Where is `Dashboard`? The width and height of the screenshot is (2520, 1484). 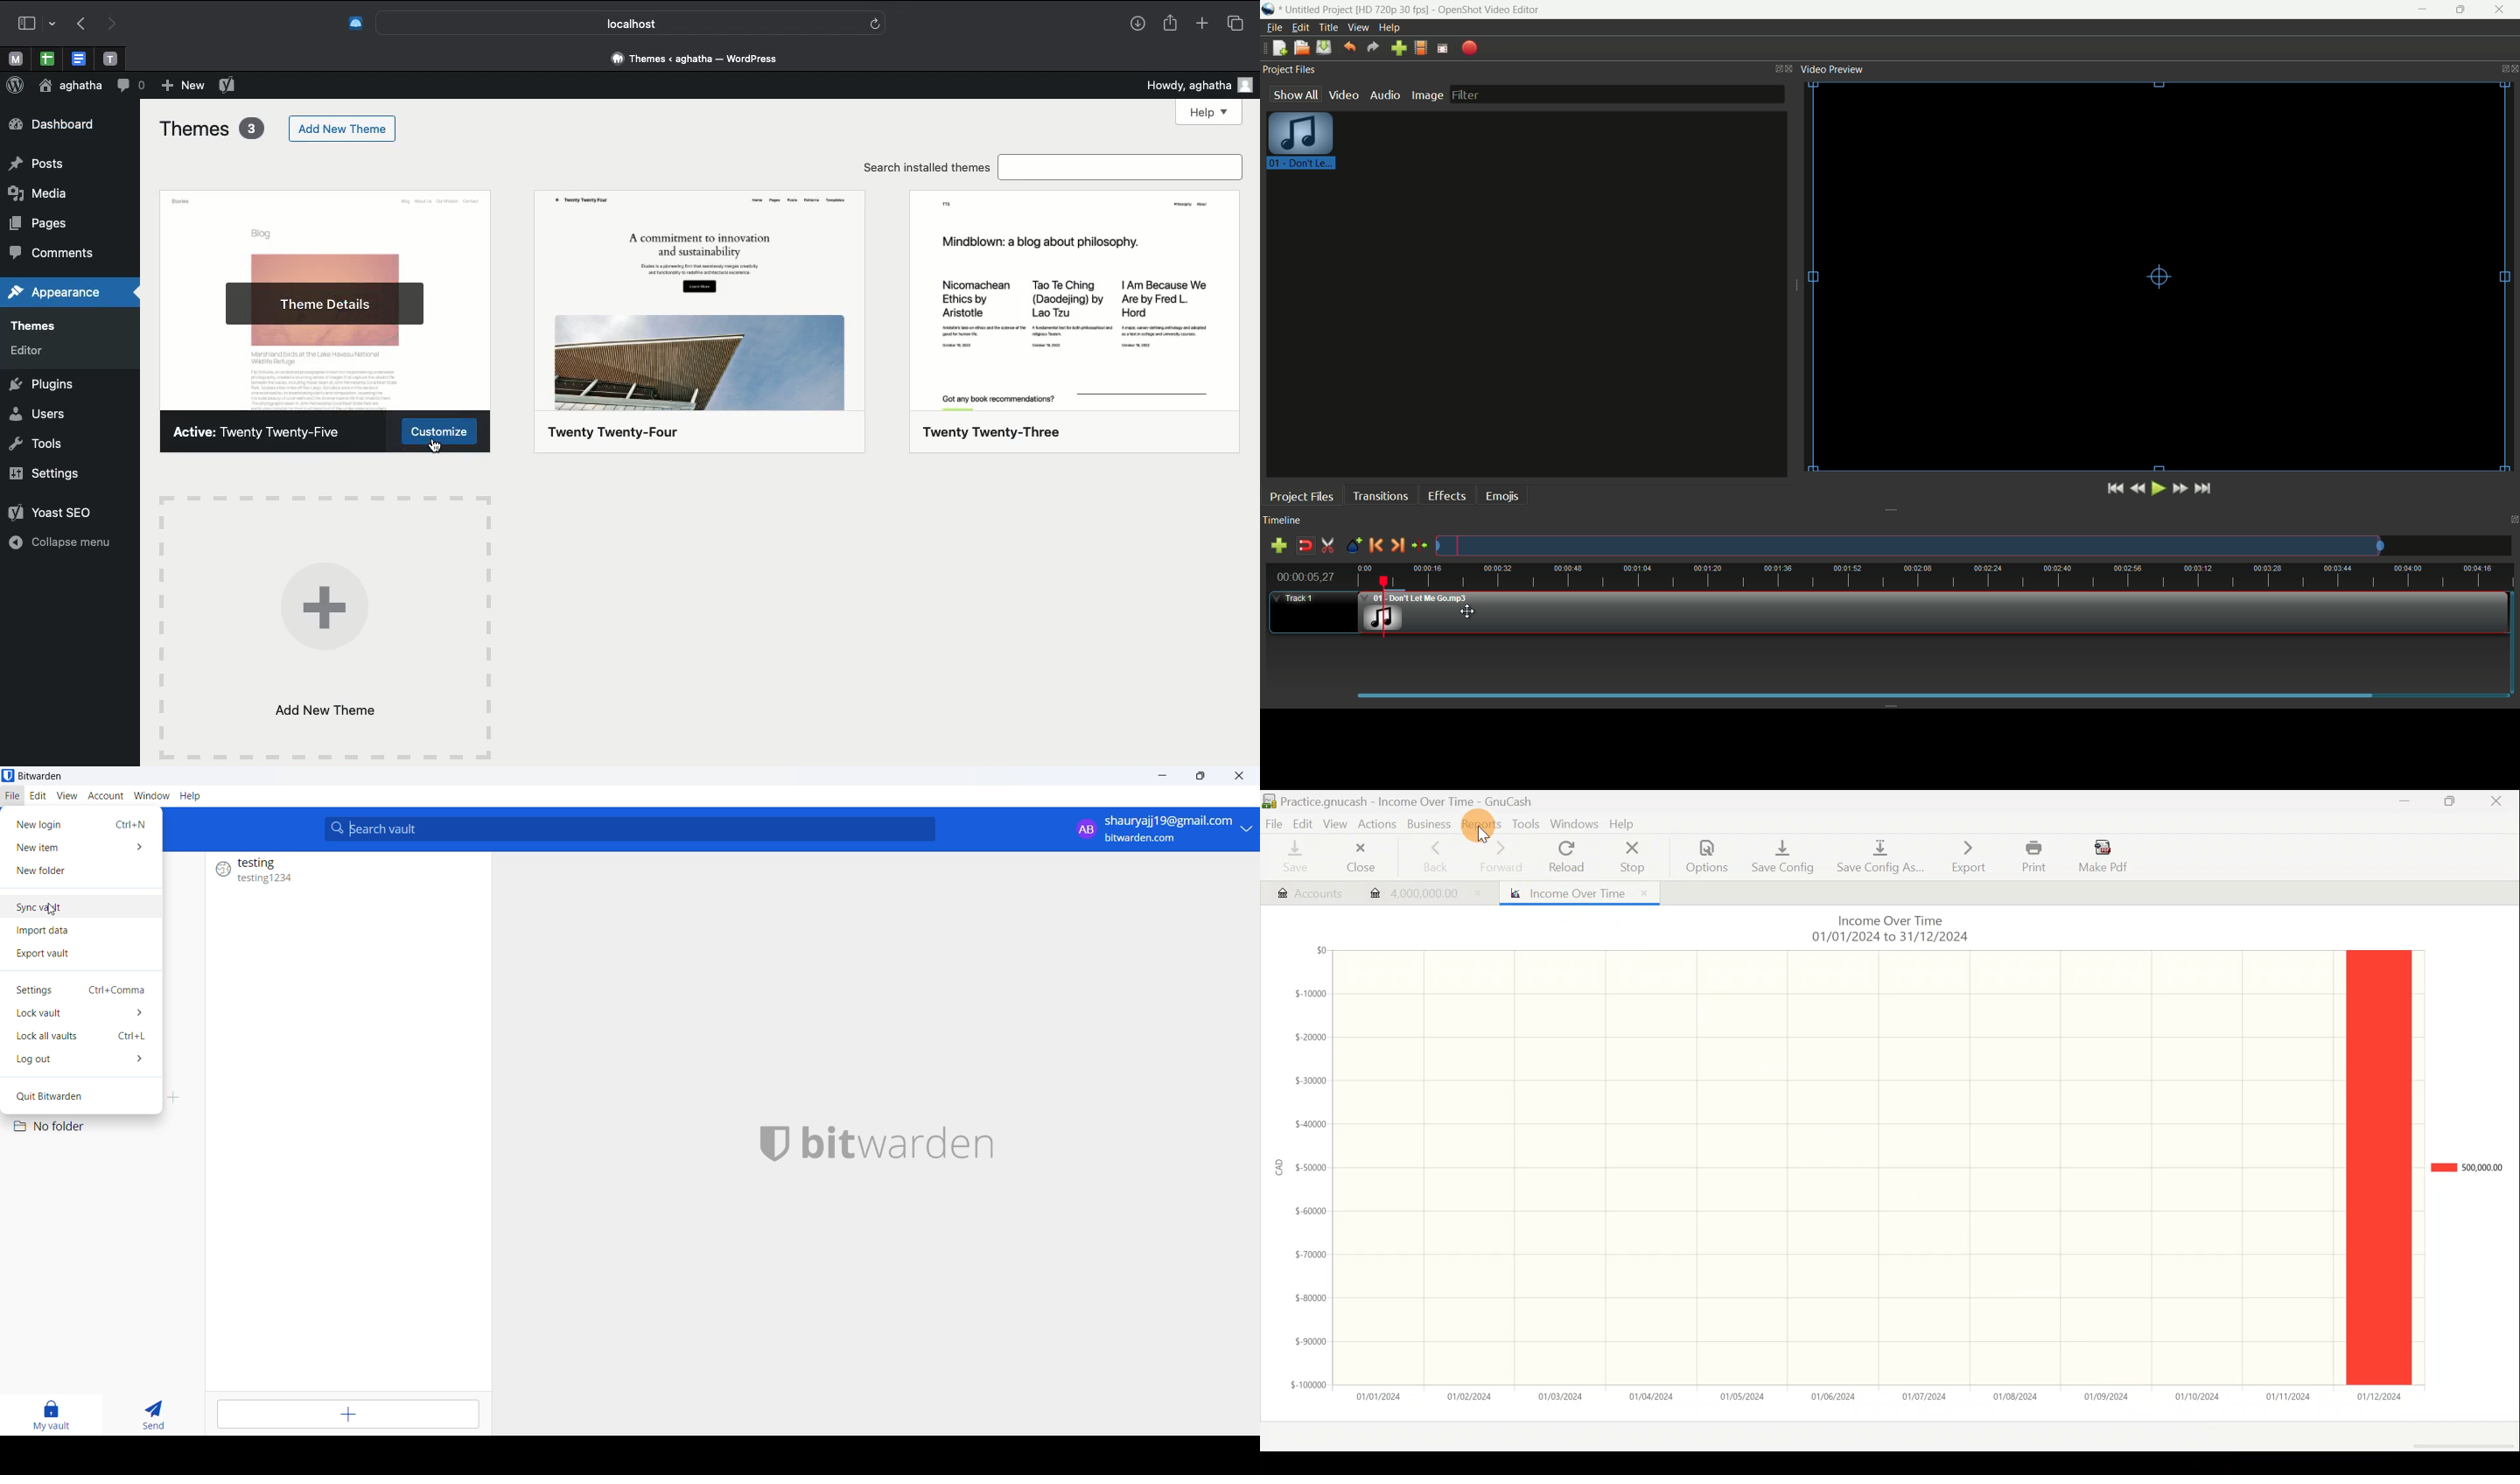 Dashboard is located at coordinates (54, 125).